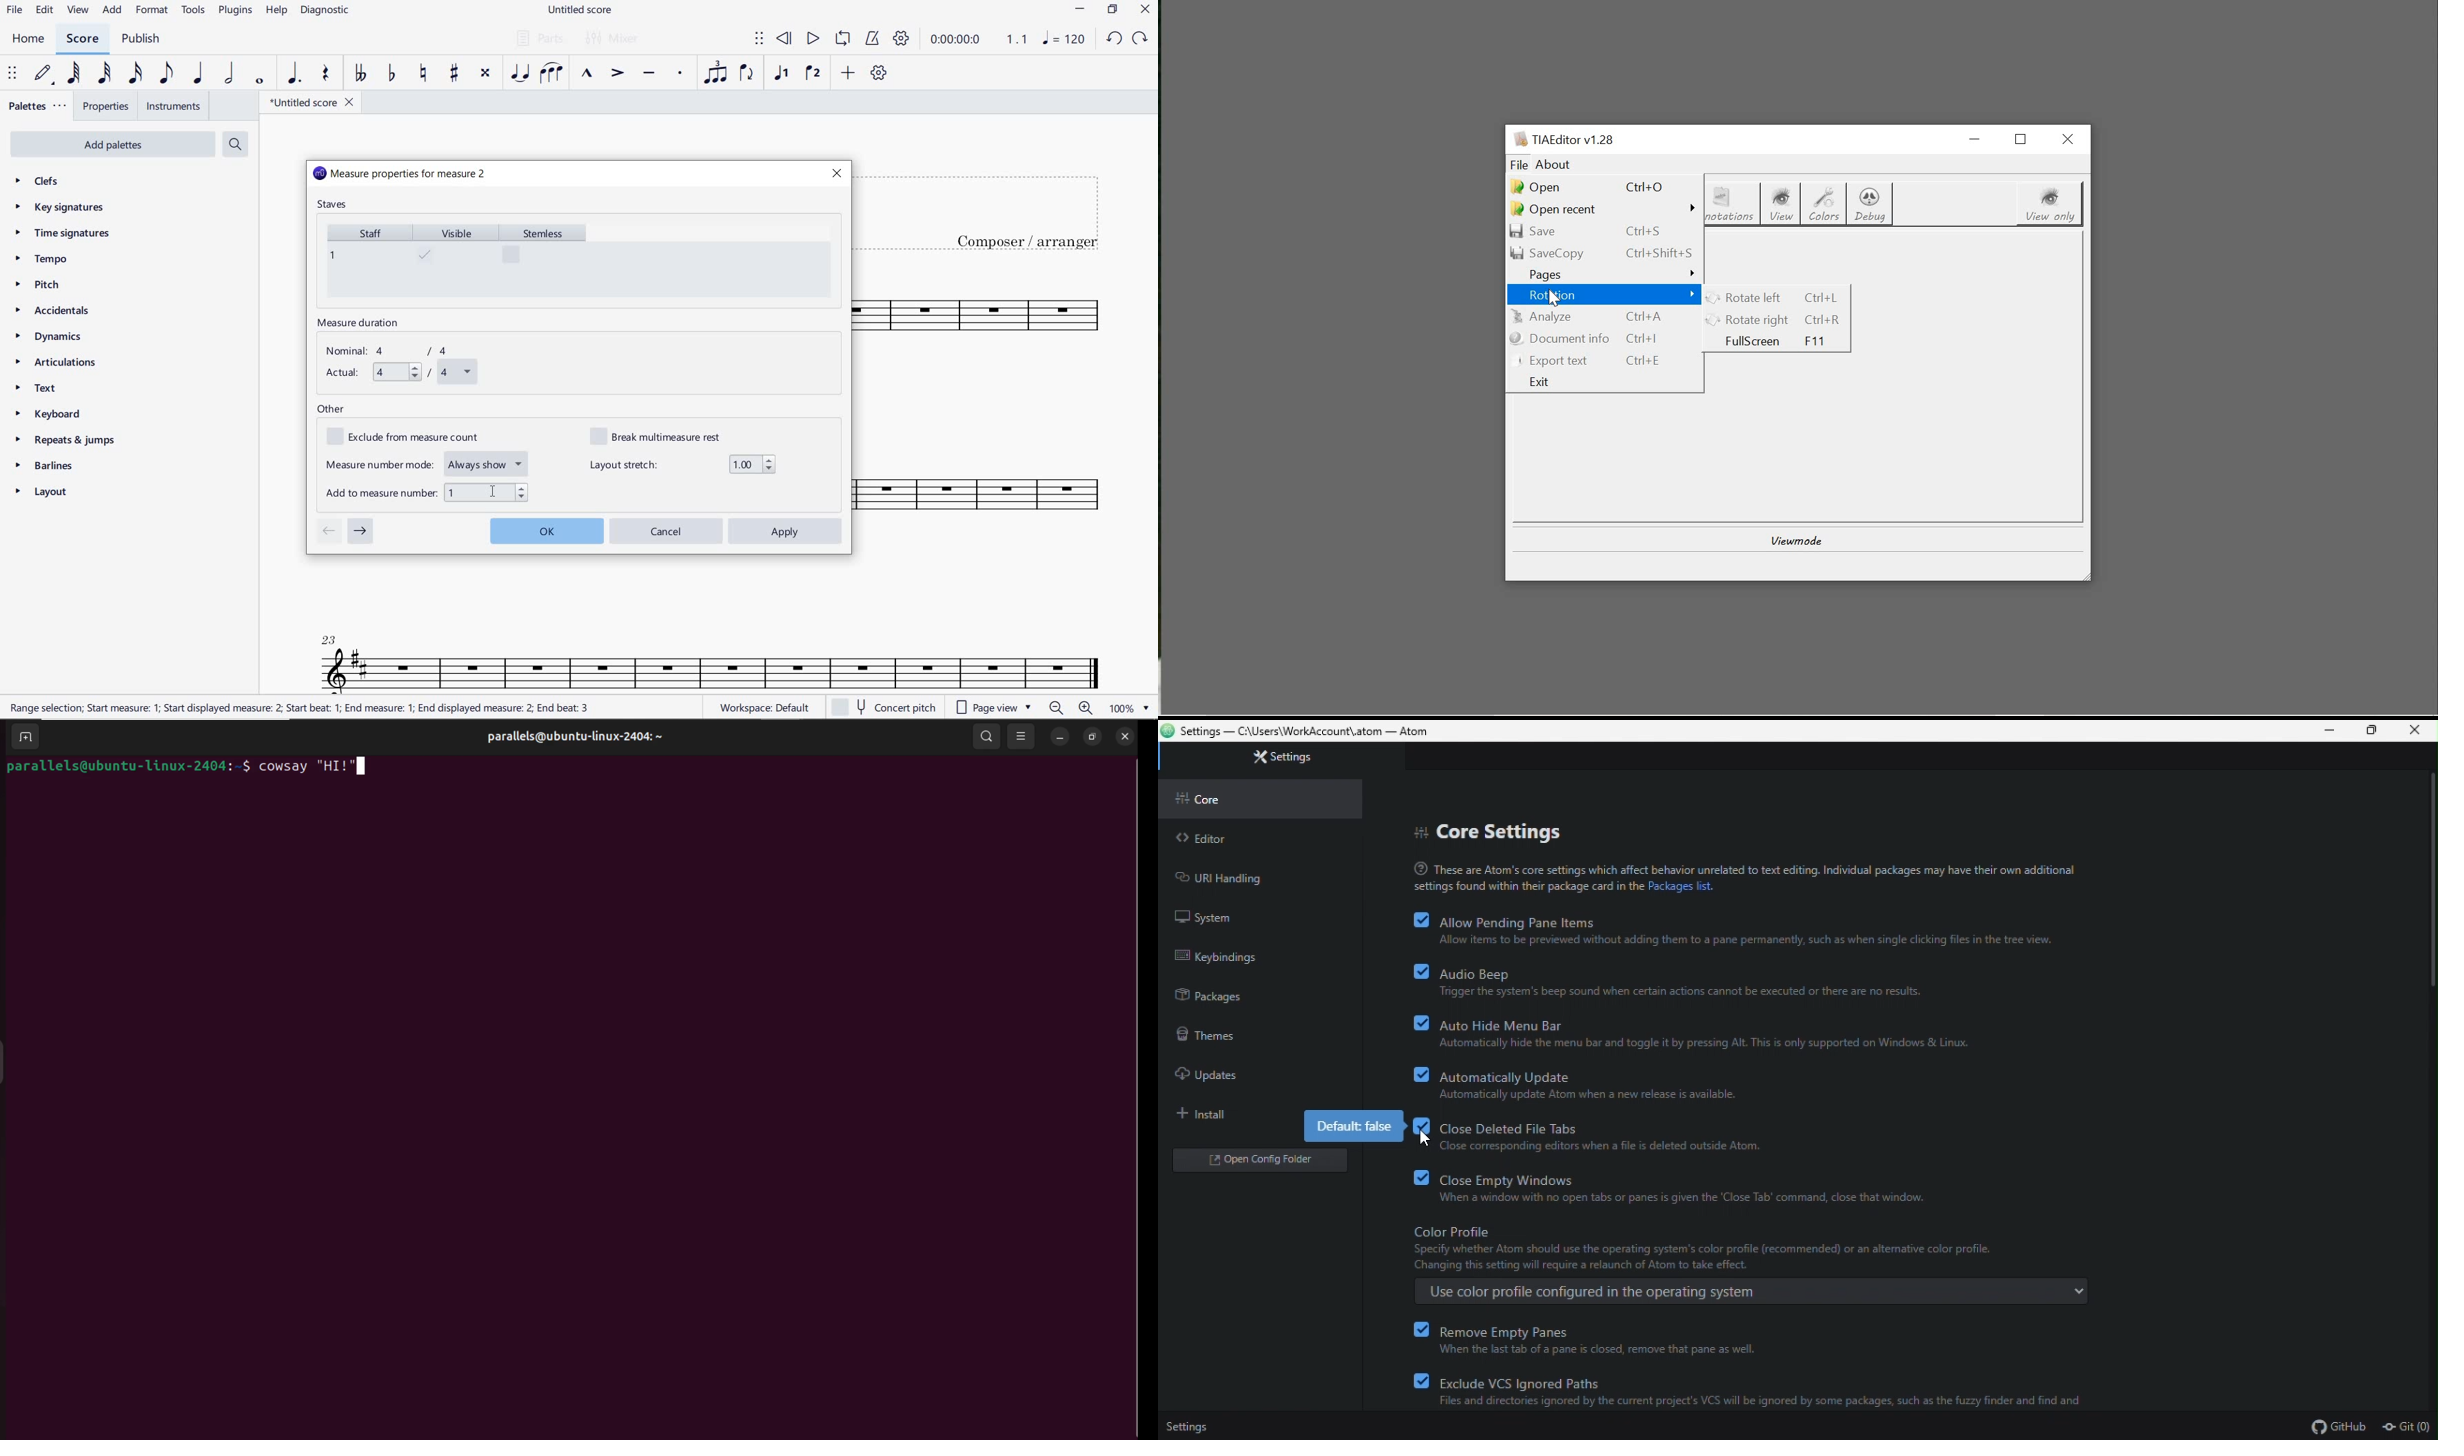 Image resolution: width=2464 pixels, height=1456 pixels. I want to click on REPEATS & JUMPS, so click(66, 442).